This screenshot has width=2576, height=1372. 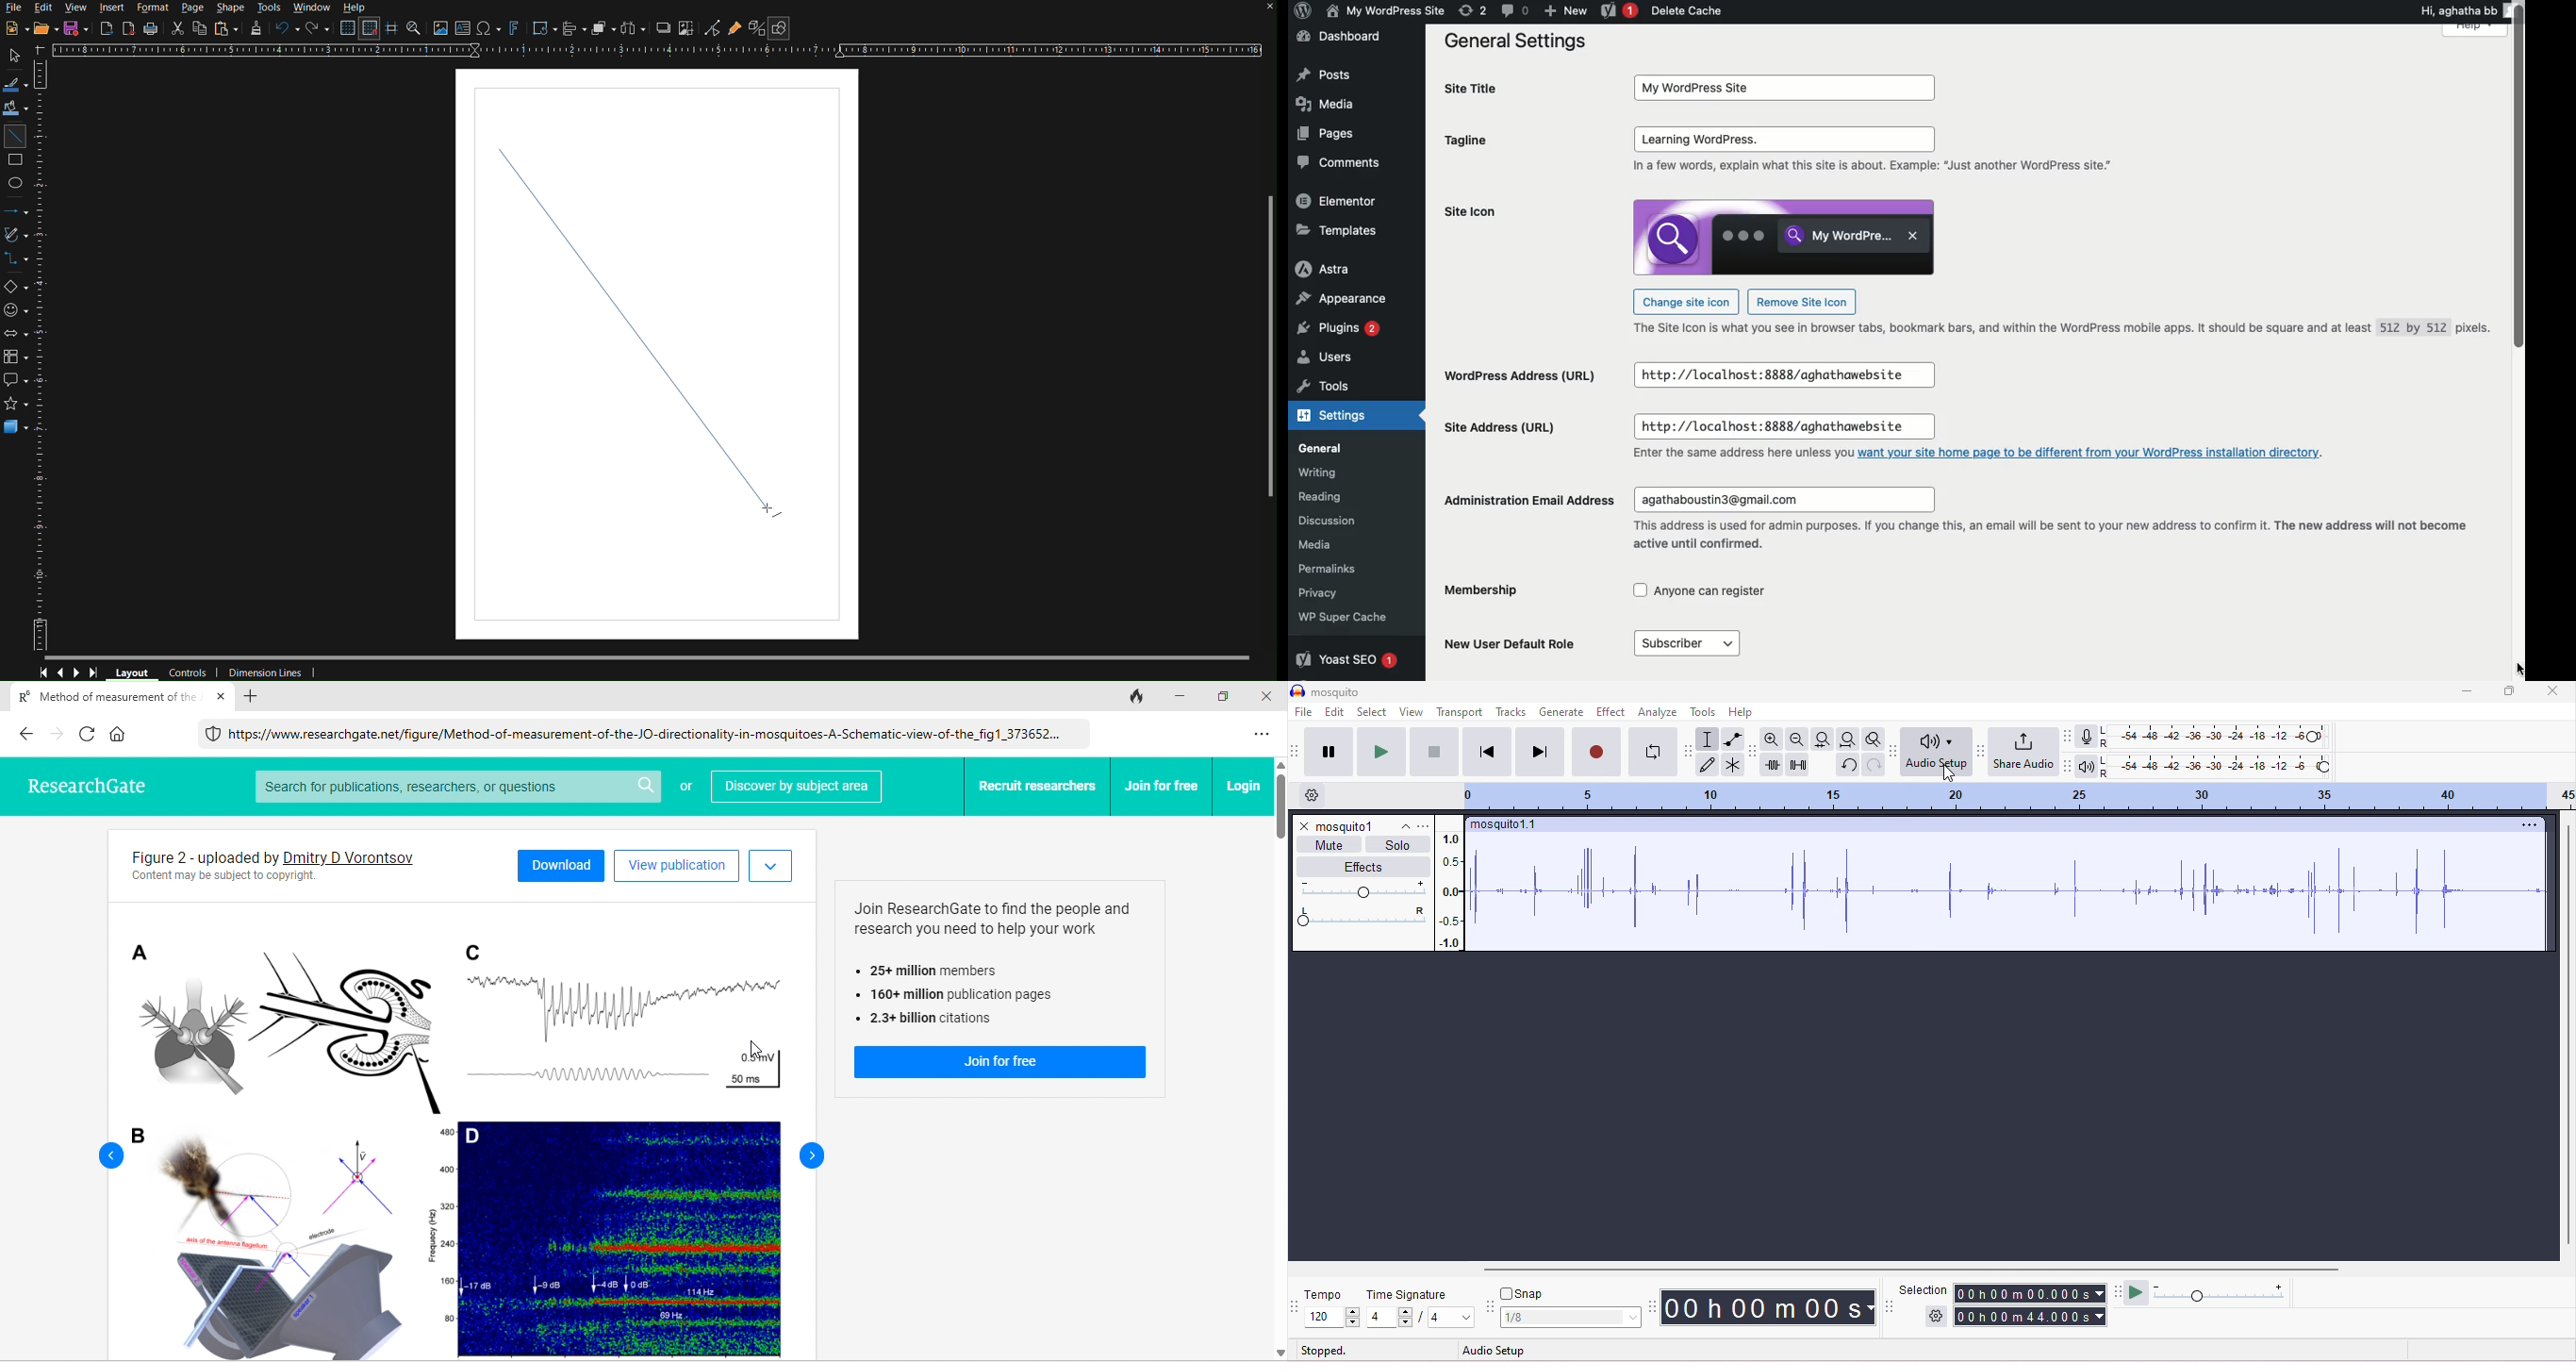 What do you see at coordinates (319, 29) in the screenshot?
I see `Redo` at bounding box center [319, 29].